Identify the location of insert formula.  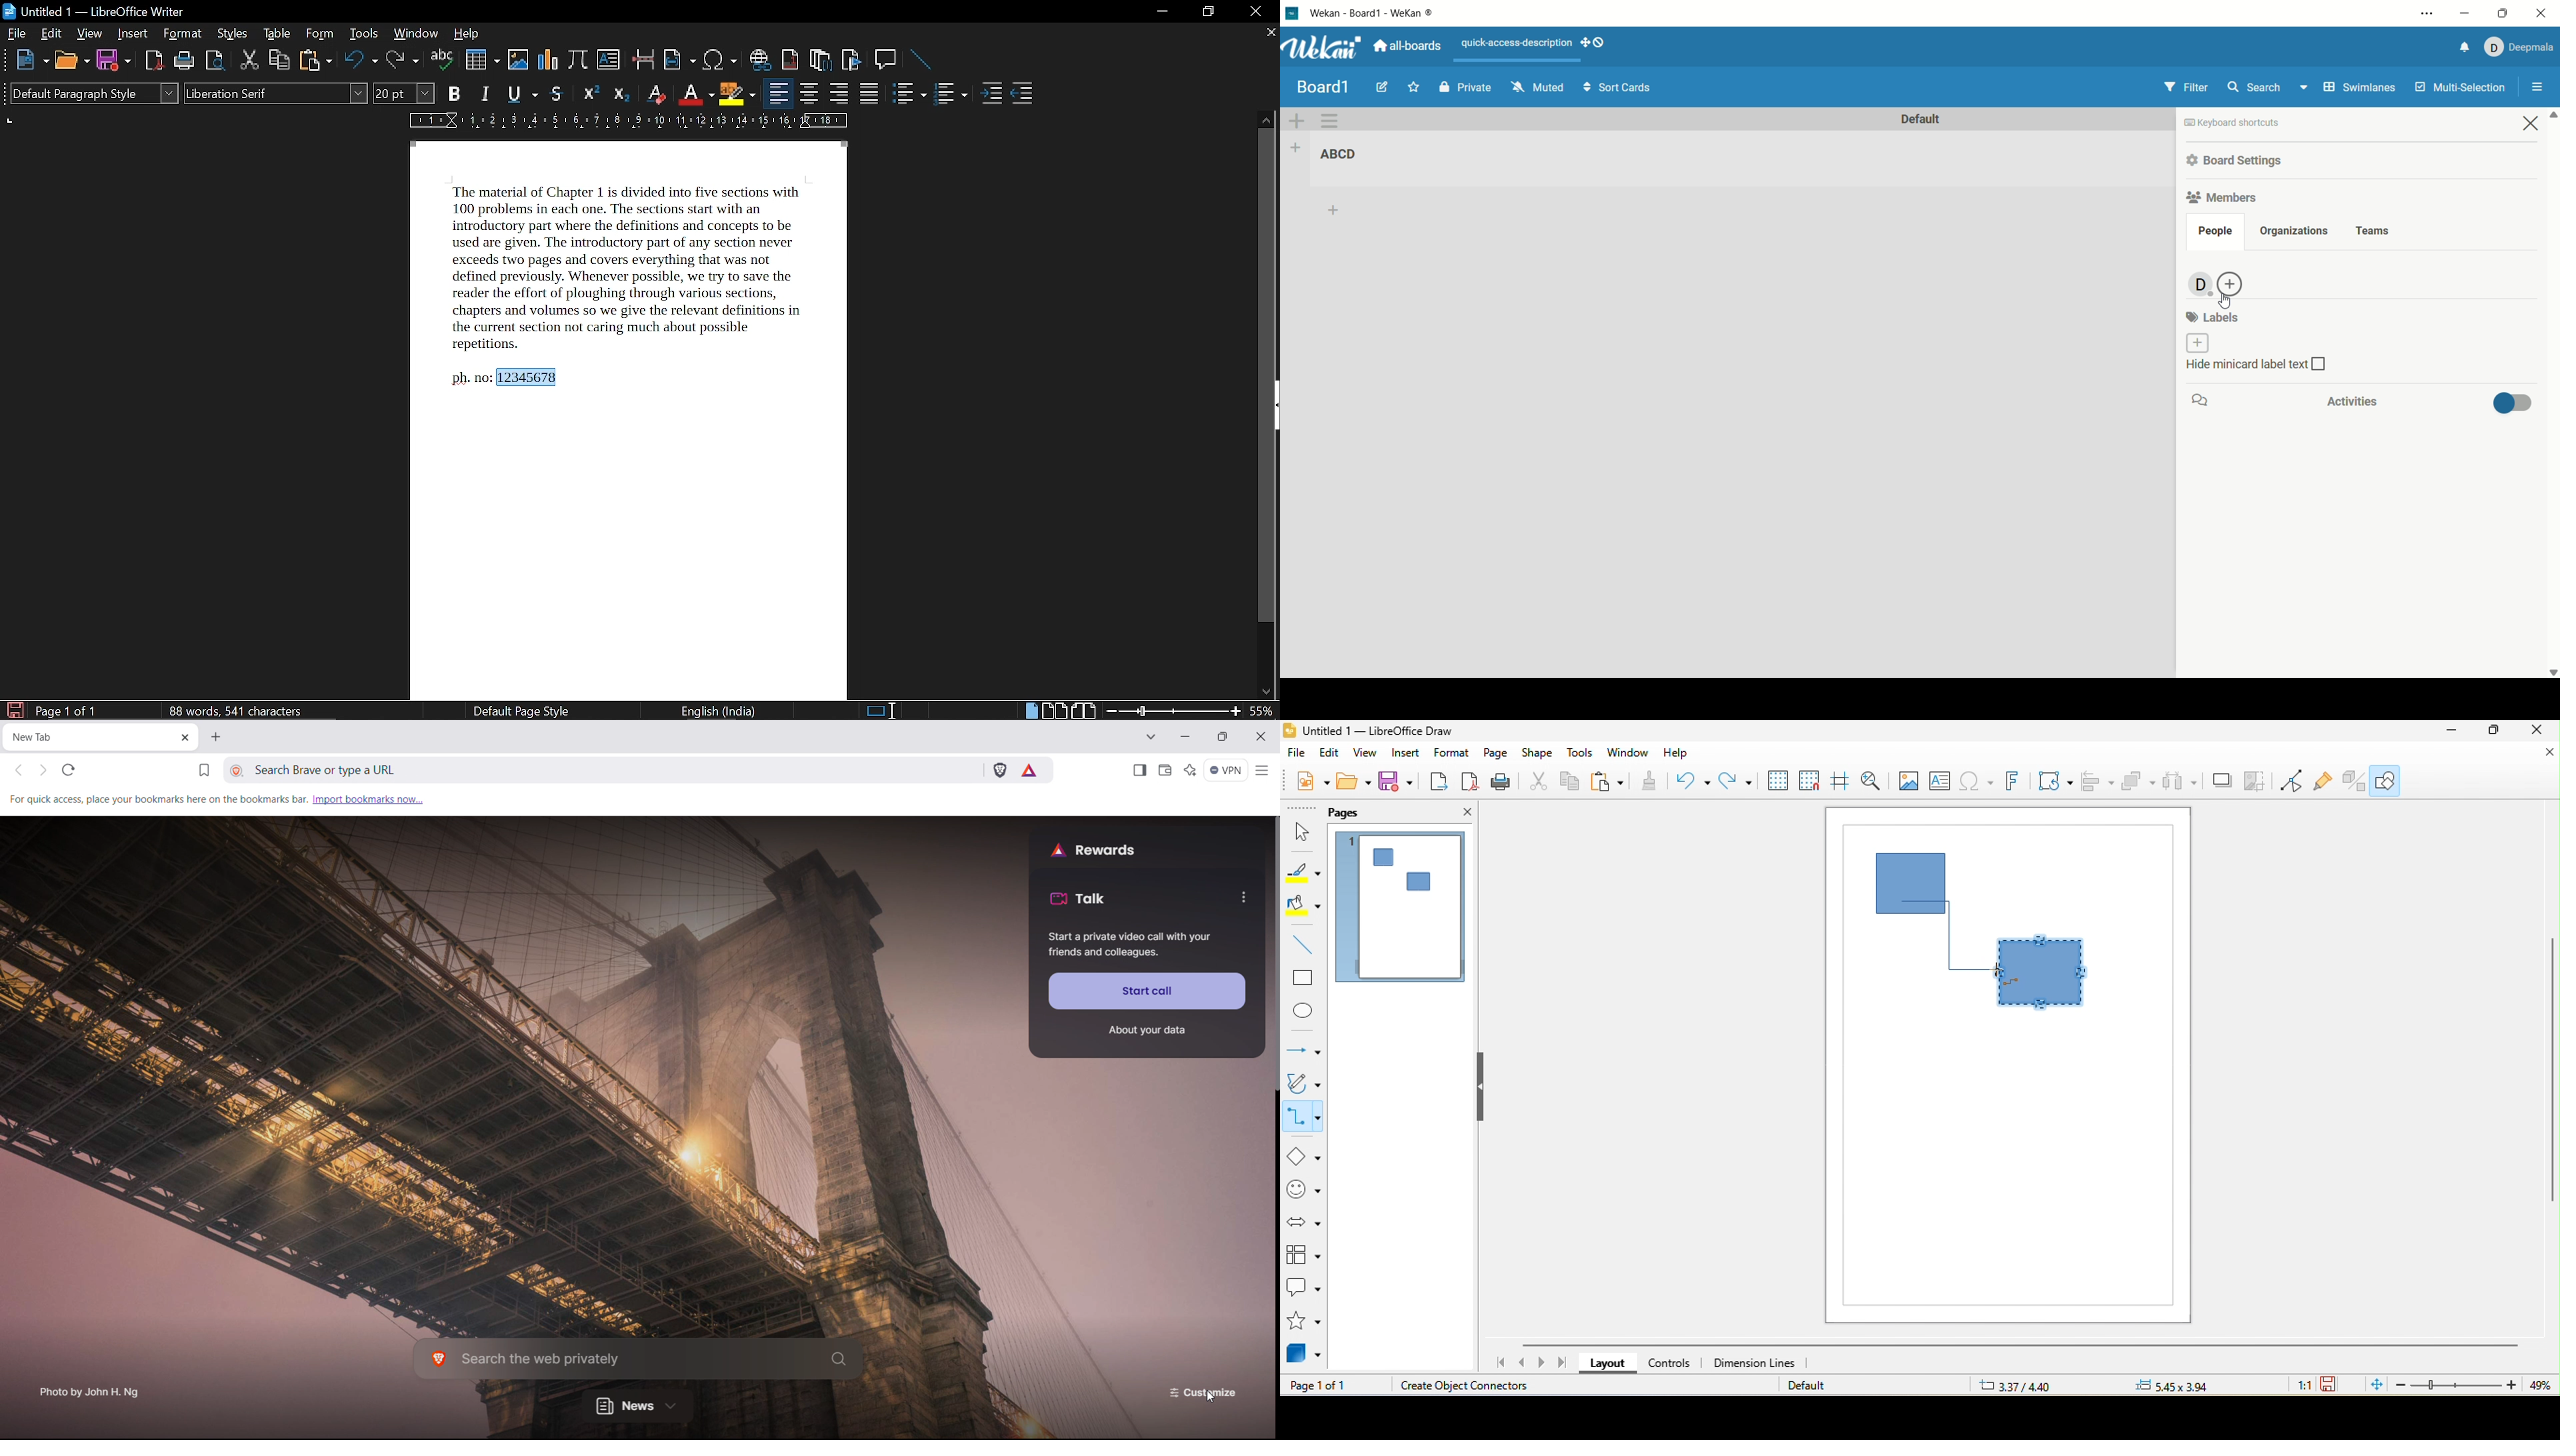
(578, 59).